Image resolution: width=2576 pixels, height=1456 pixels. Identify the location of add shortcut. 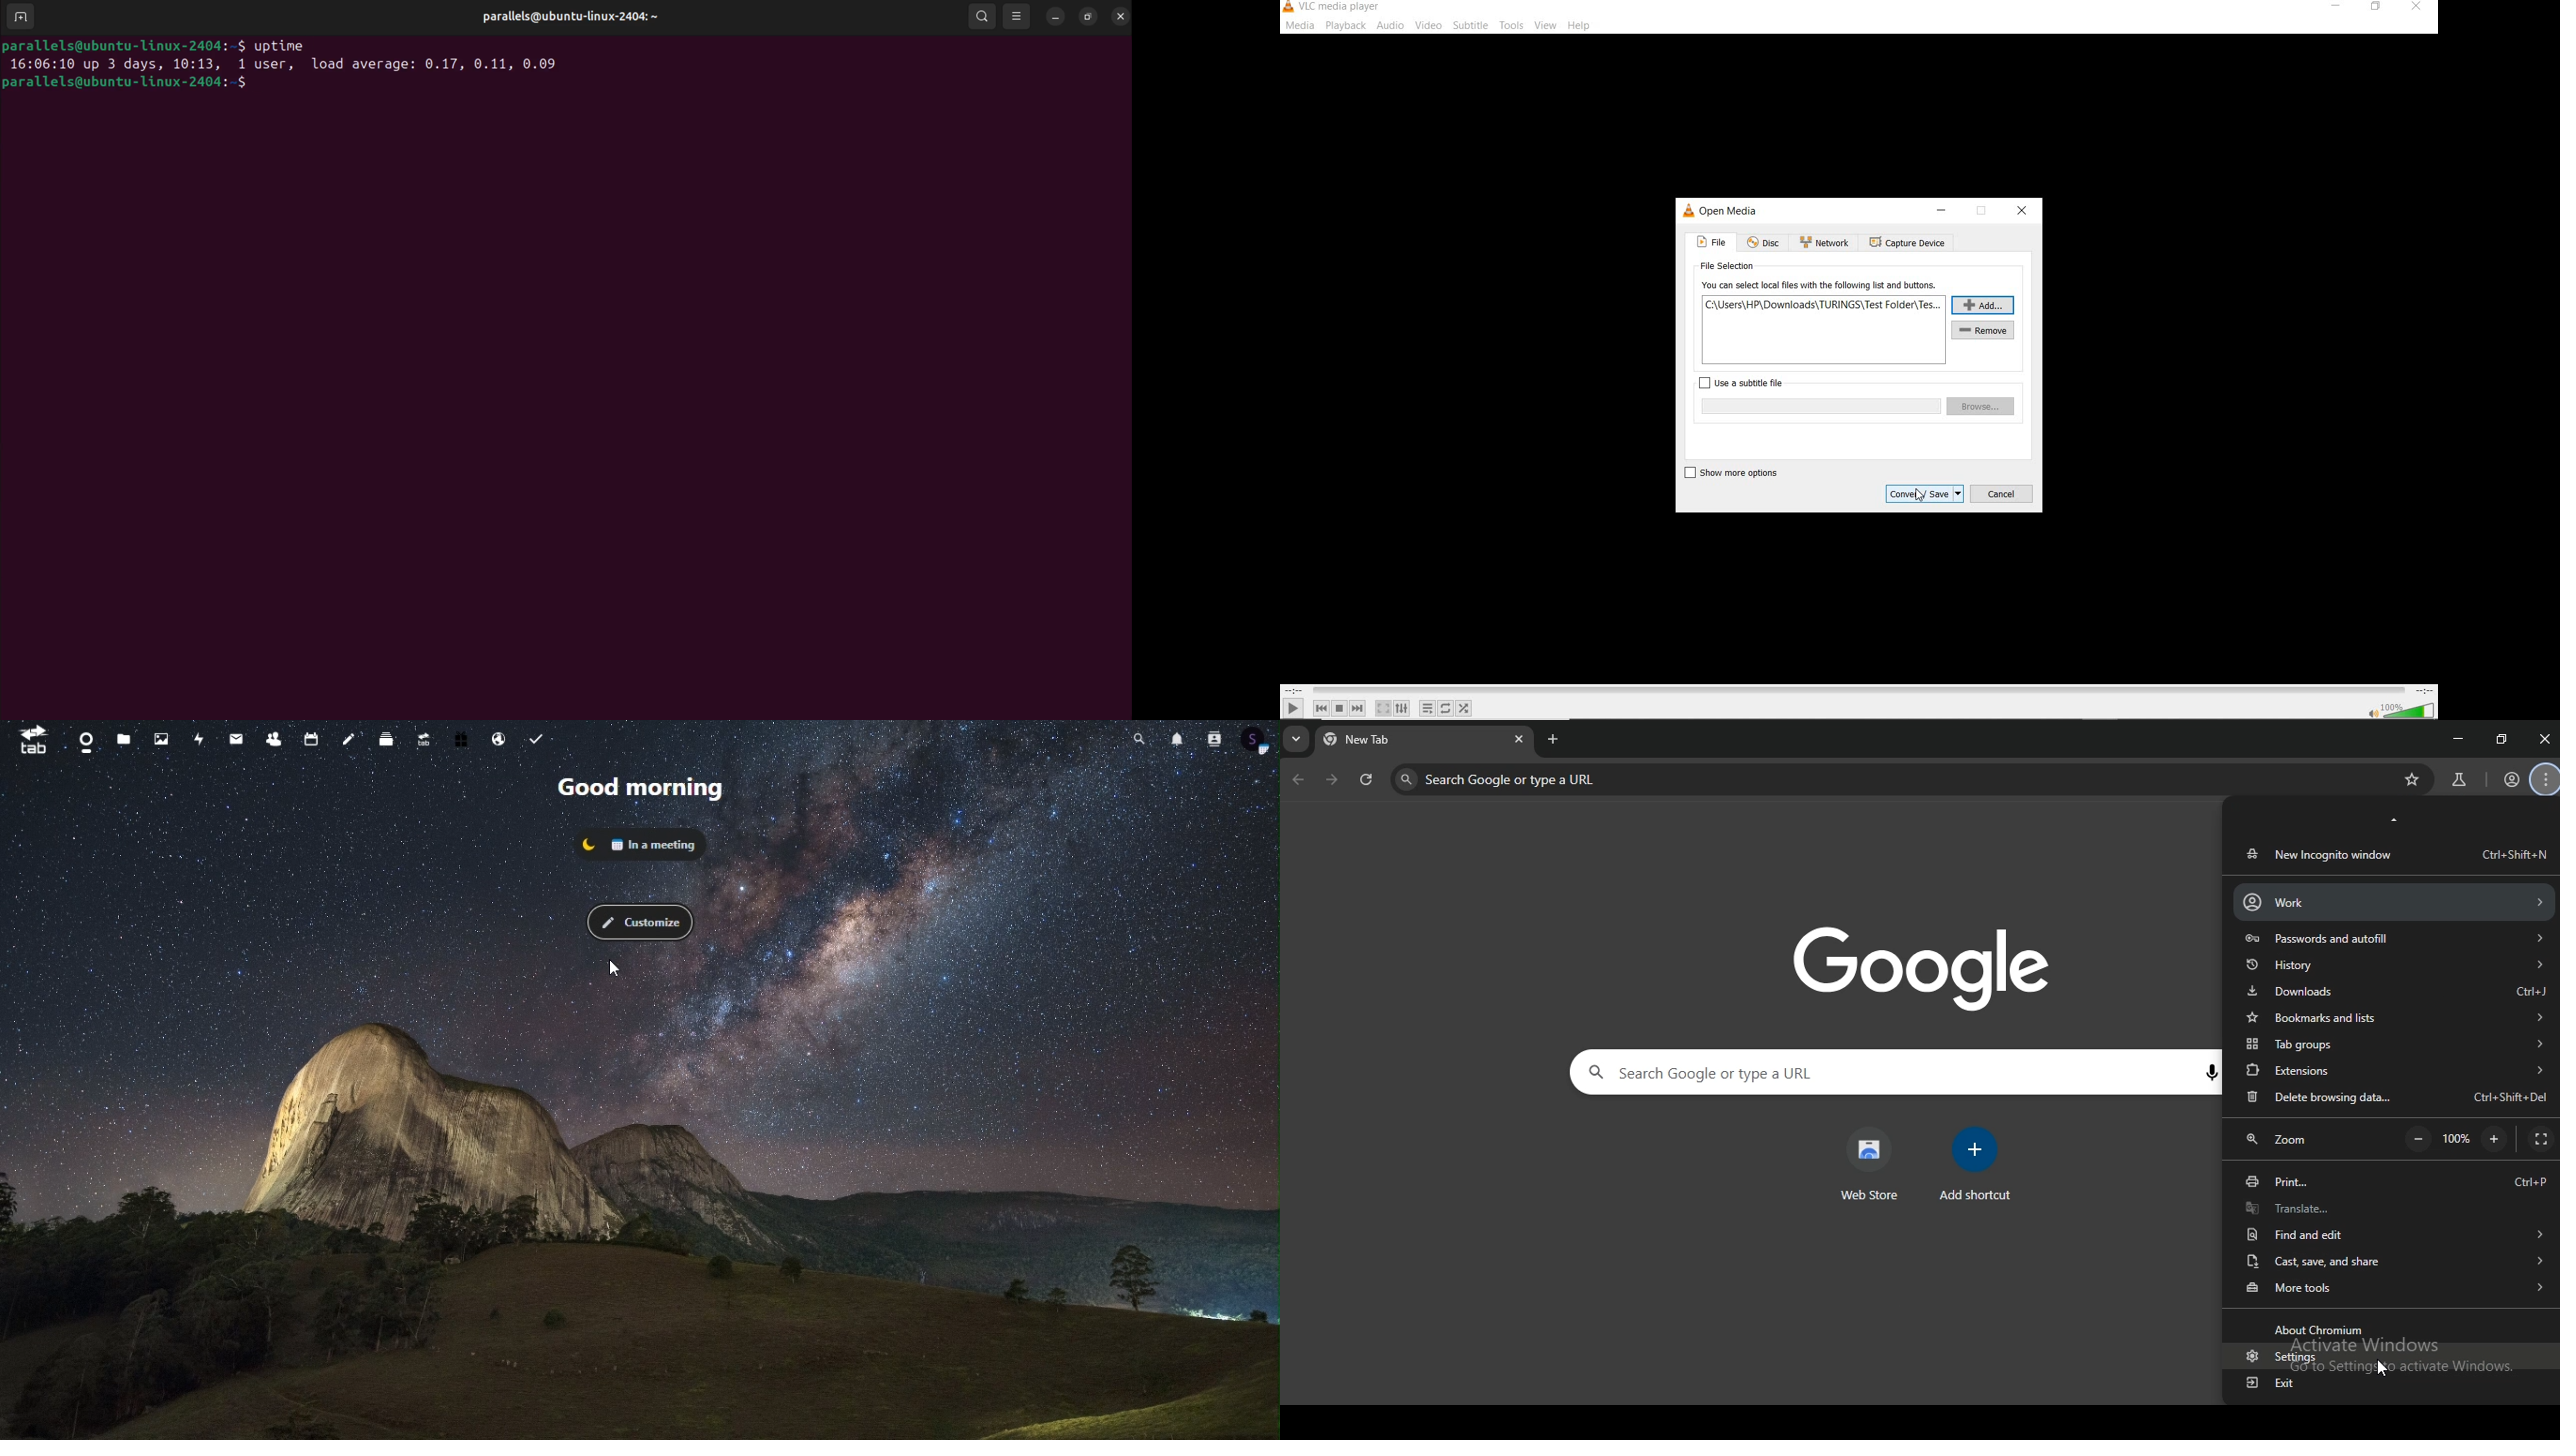
(1979, 1165).